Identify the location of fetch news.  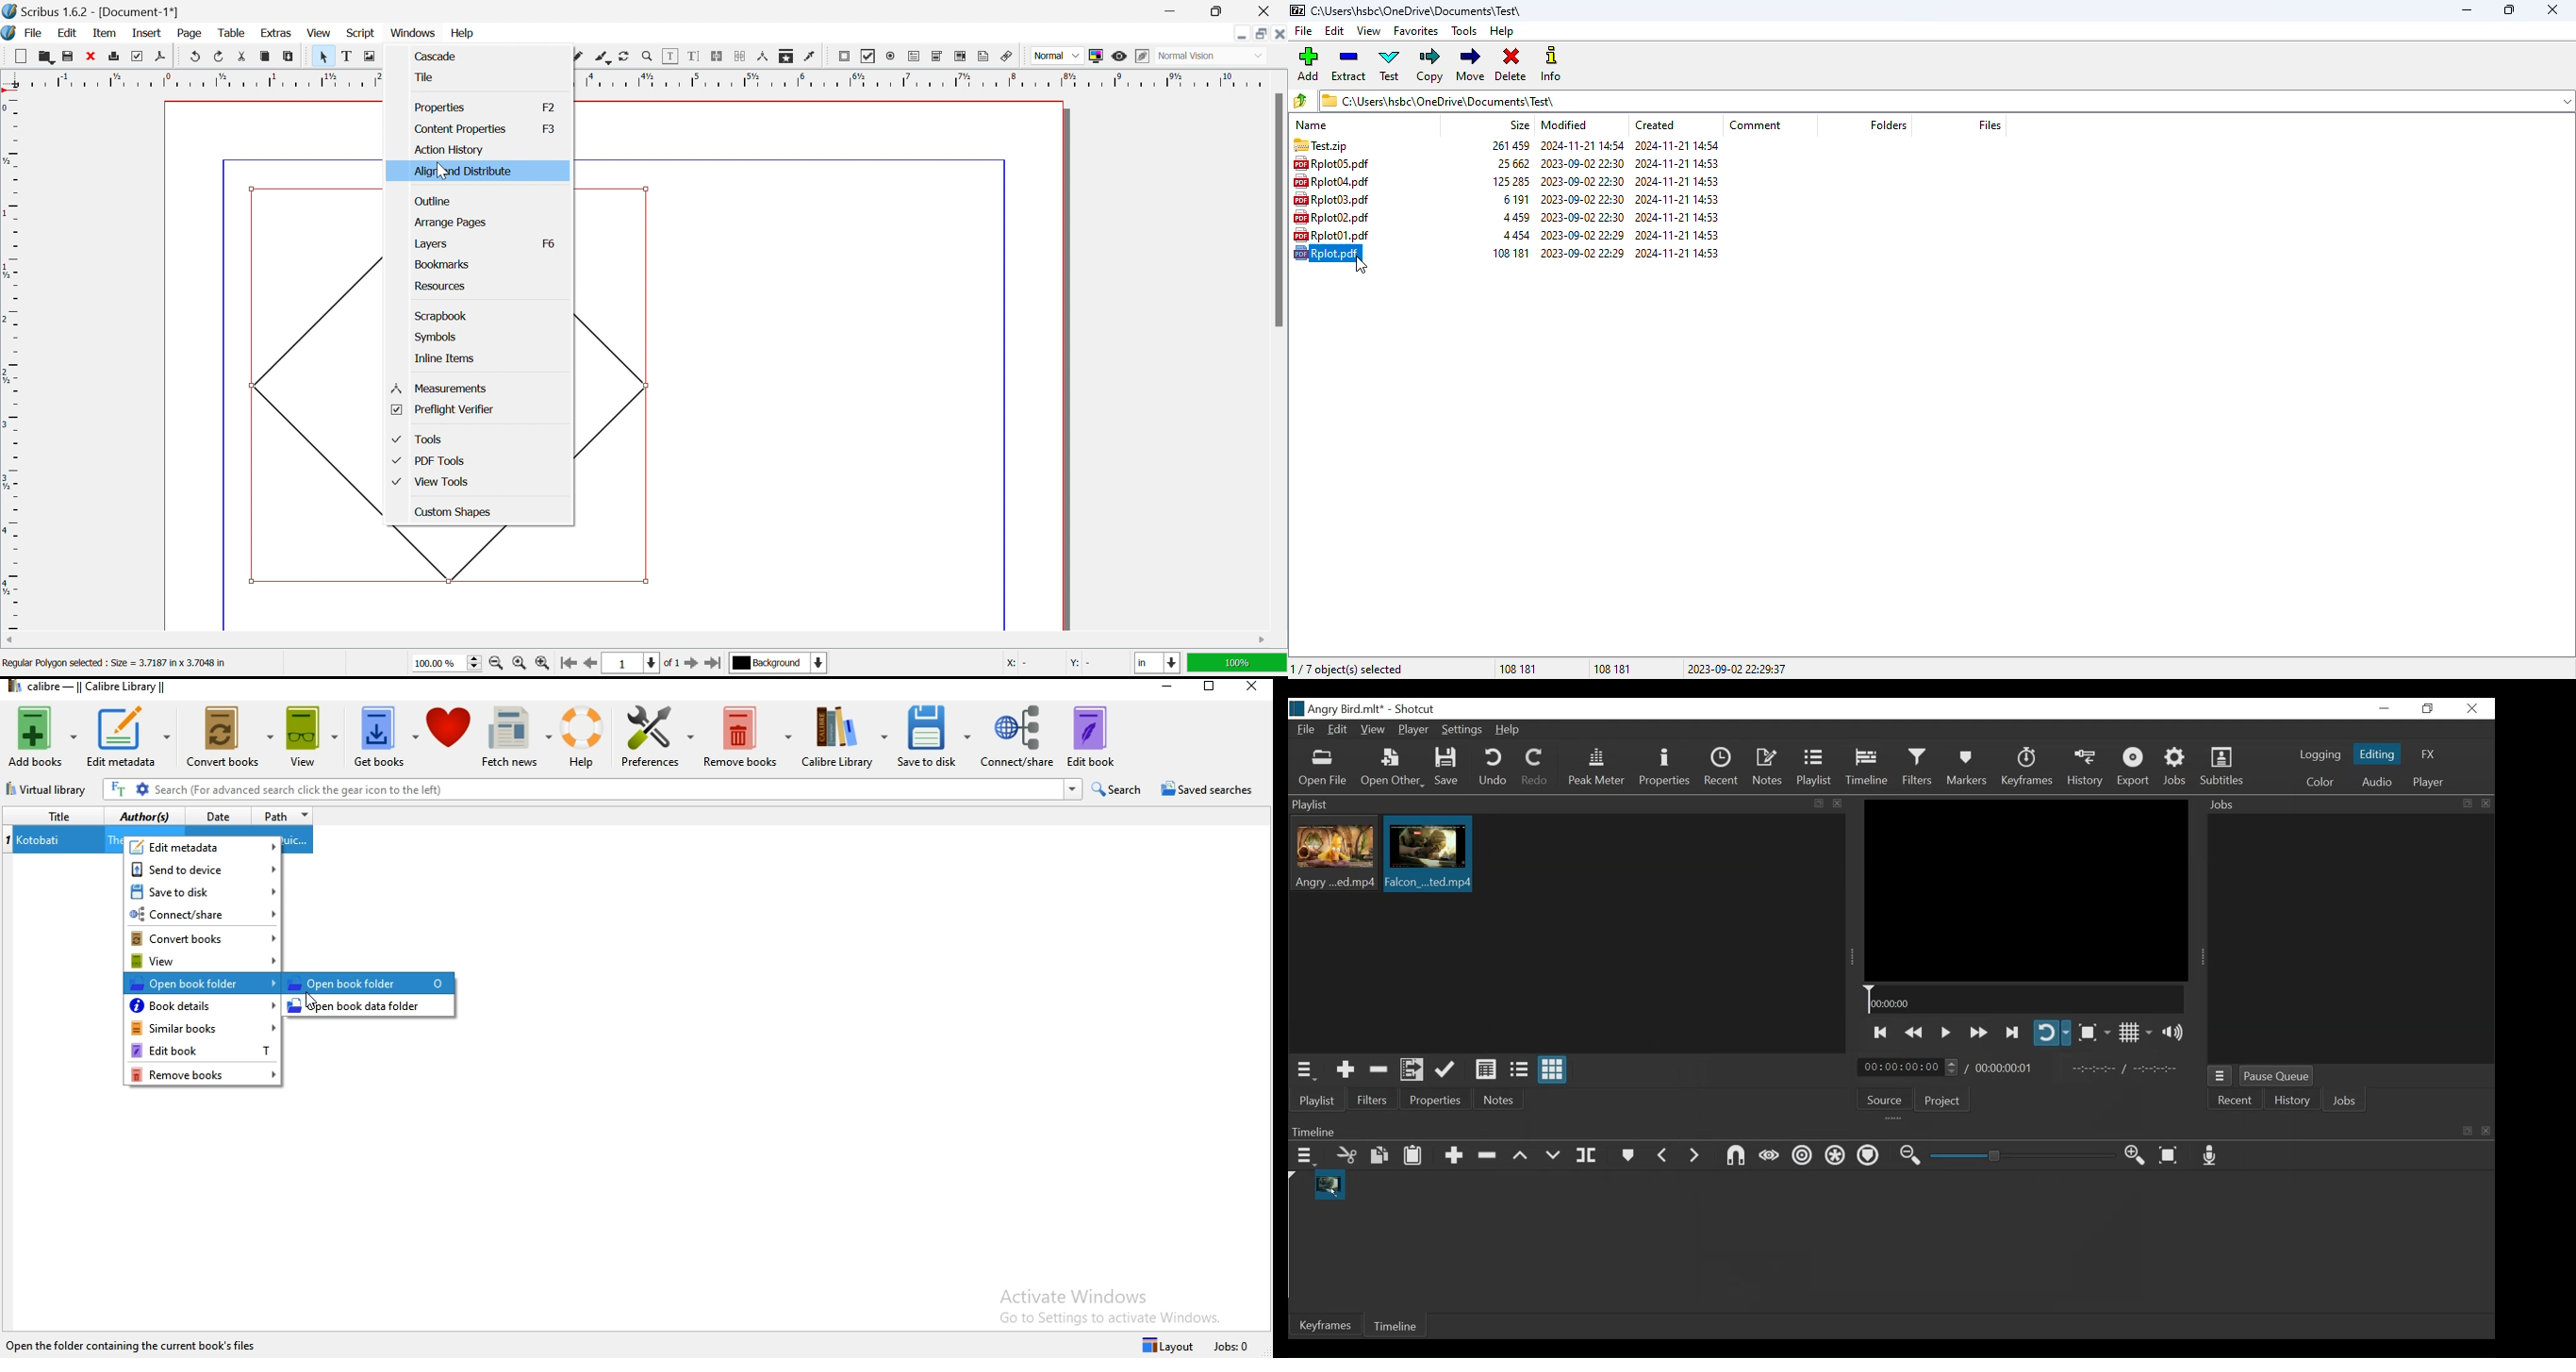
(511, 739).